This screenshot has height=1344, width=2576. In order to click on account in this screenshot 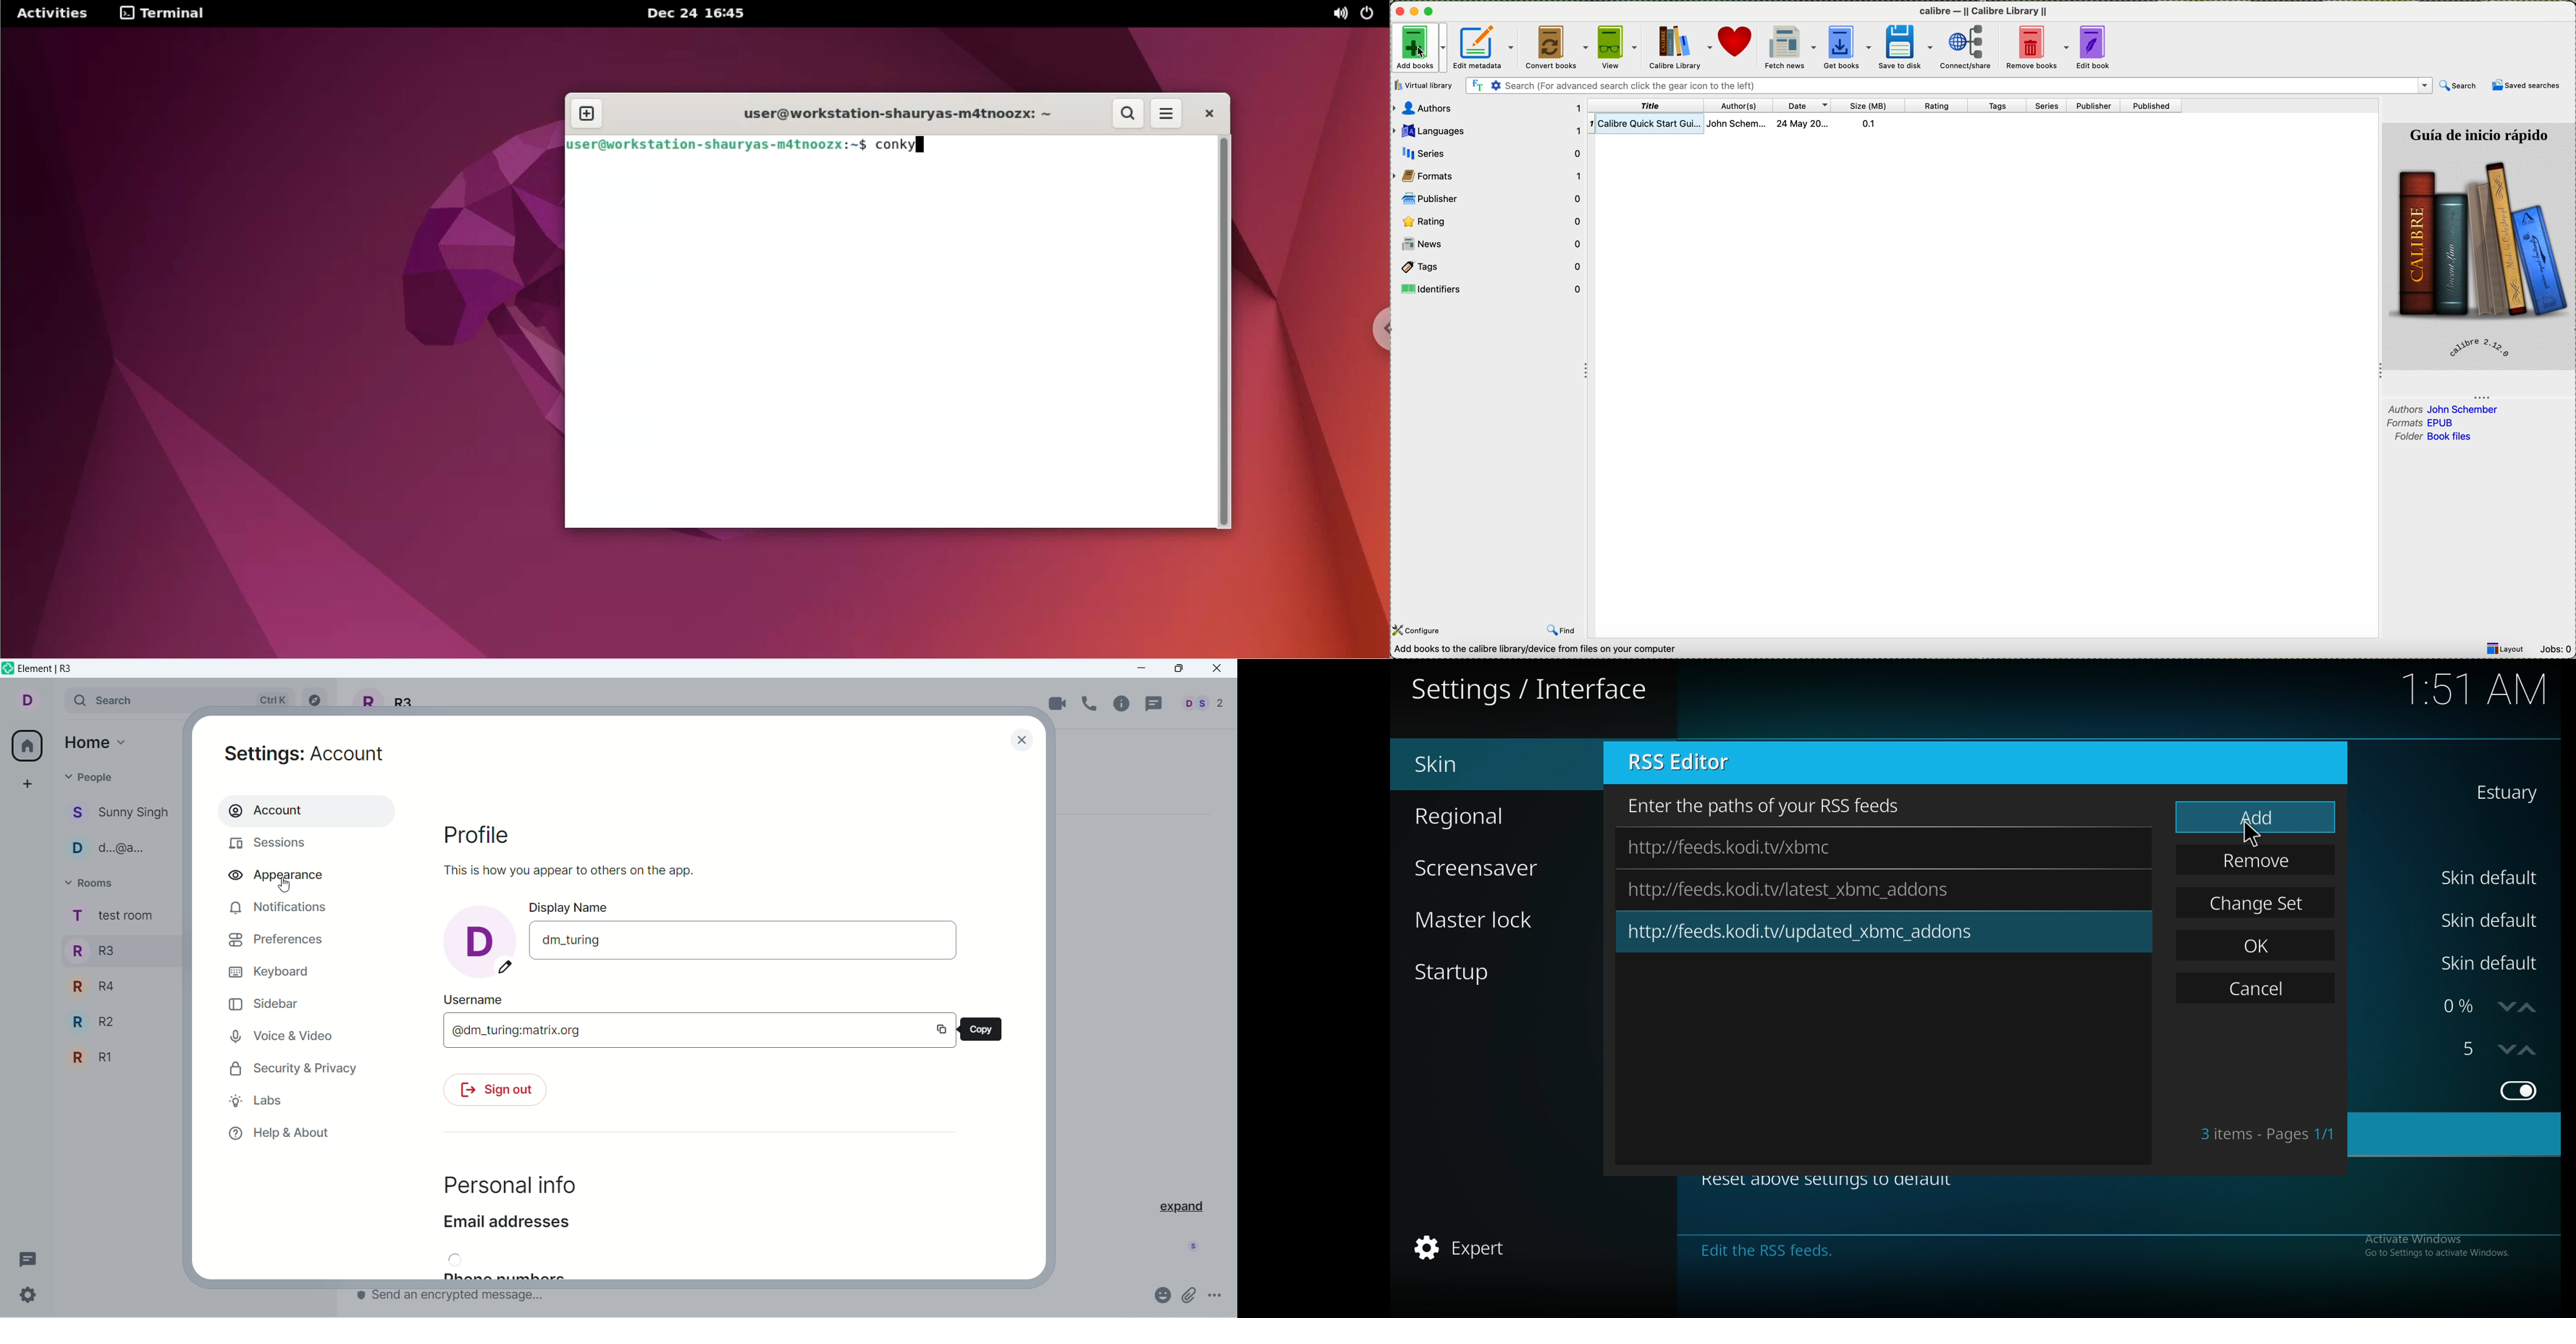, I will do `click(36, 701)`.